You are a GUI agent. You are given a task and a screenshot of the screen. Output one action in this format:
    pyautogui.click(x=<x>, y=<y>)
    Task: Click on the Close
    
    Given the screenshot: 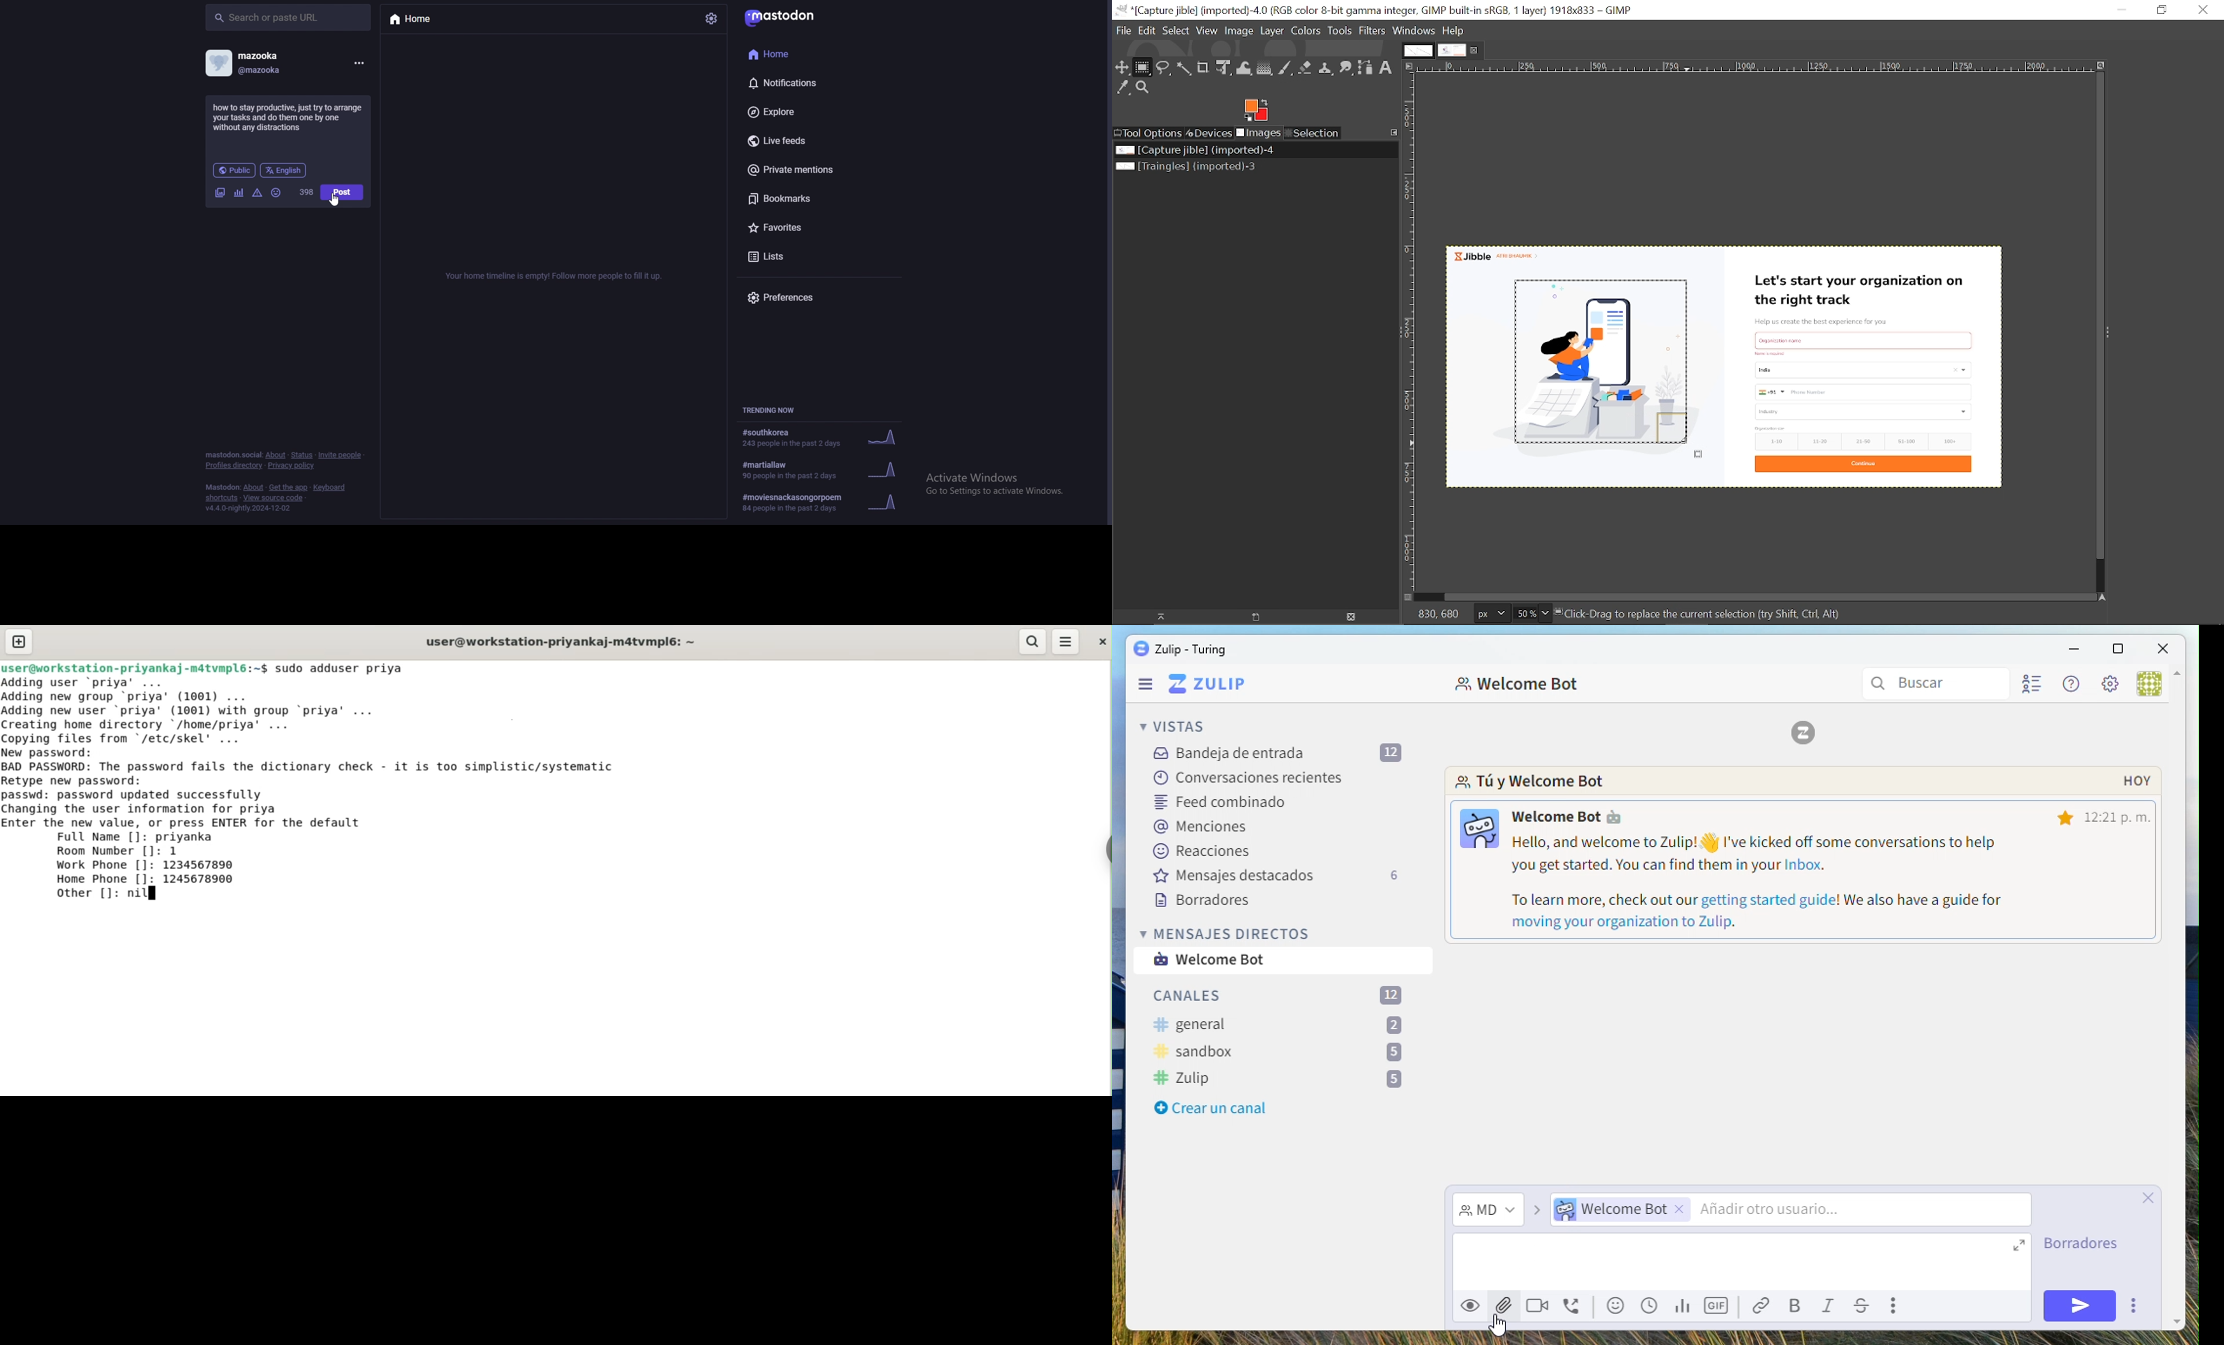 What is the action you would take?
    pyautogui.click(x=2166, y=648)
    